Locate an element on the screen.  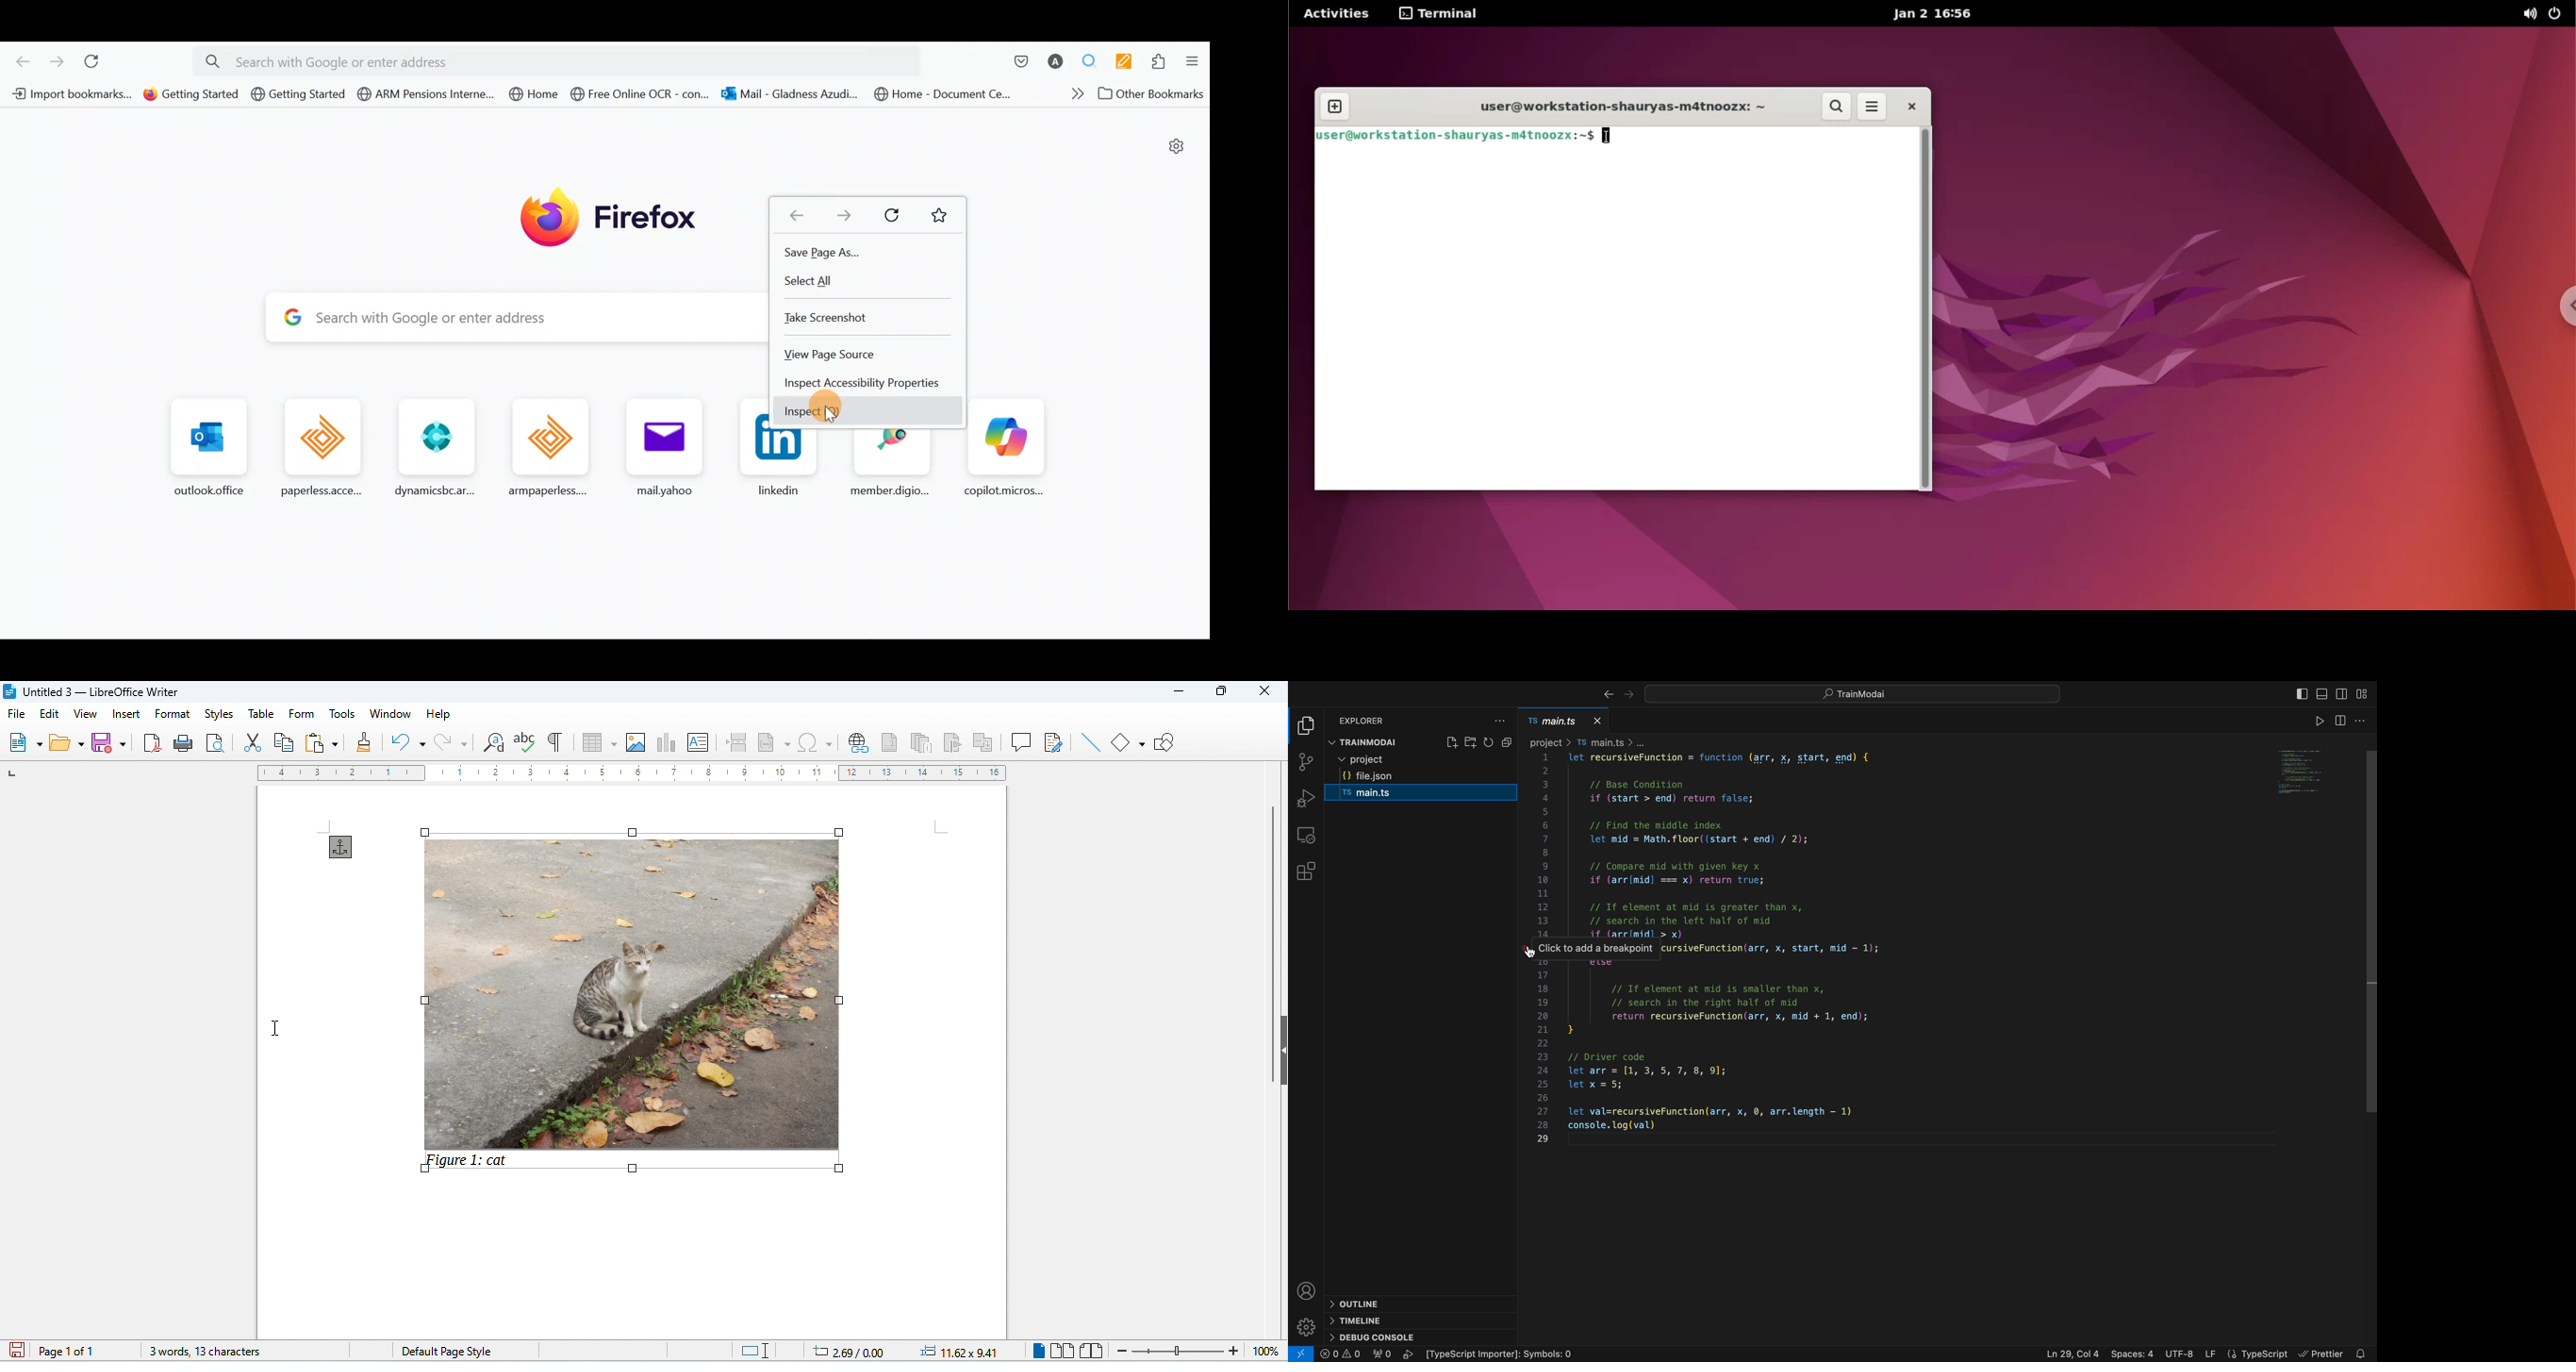
word count is located at coordinates (195, 1348).